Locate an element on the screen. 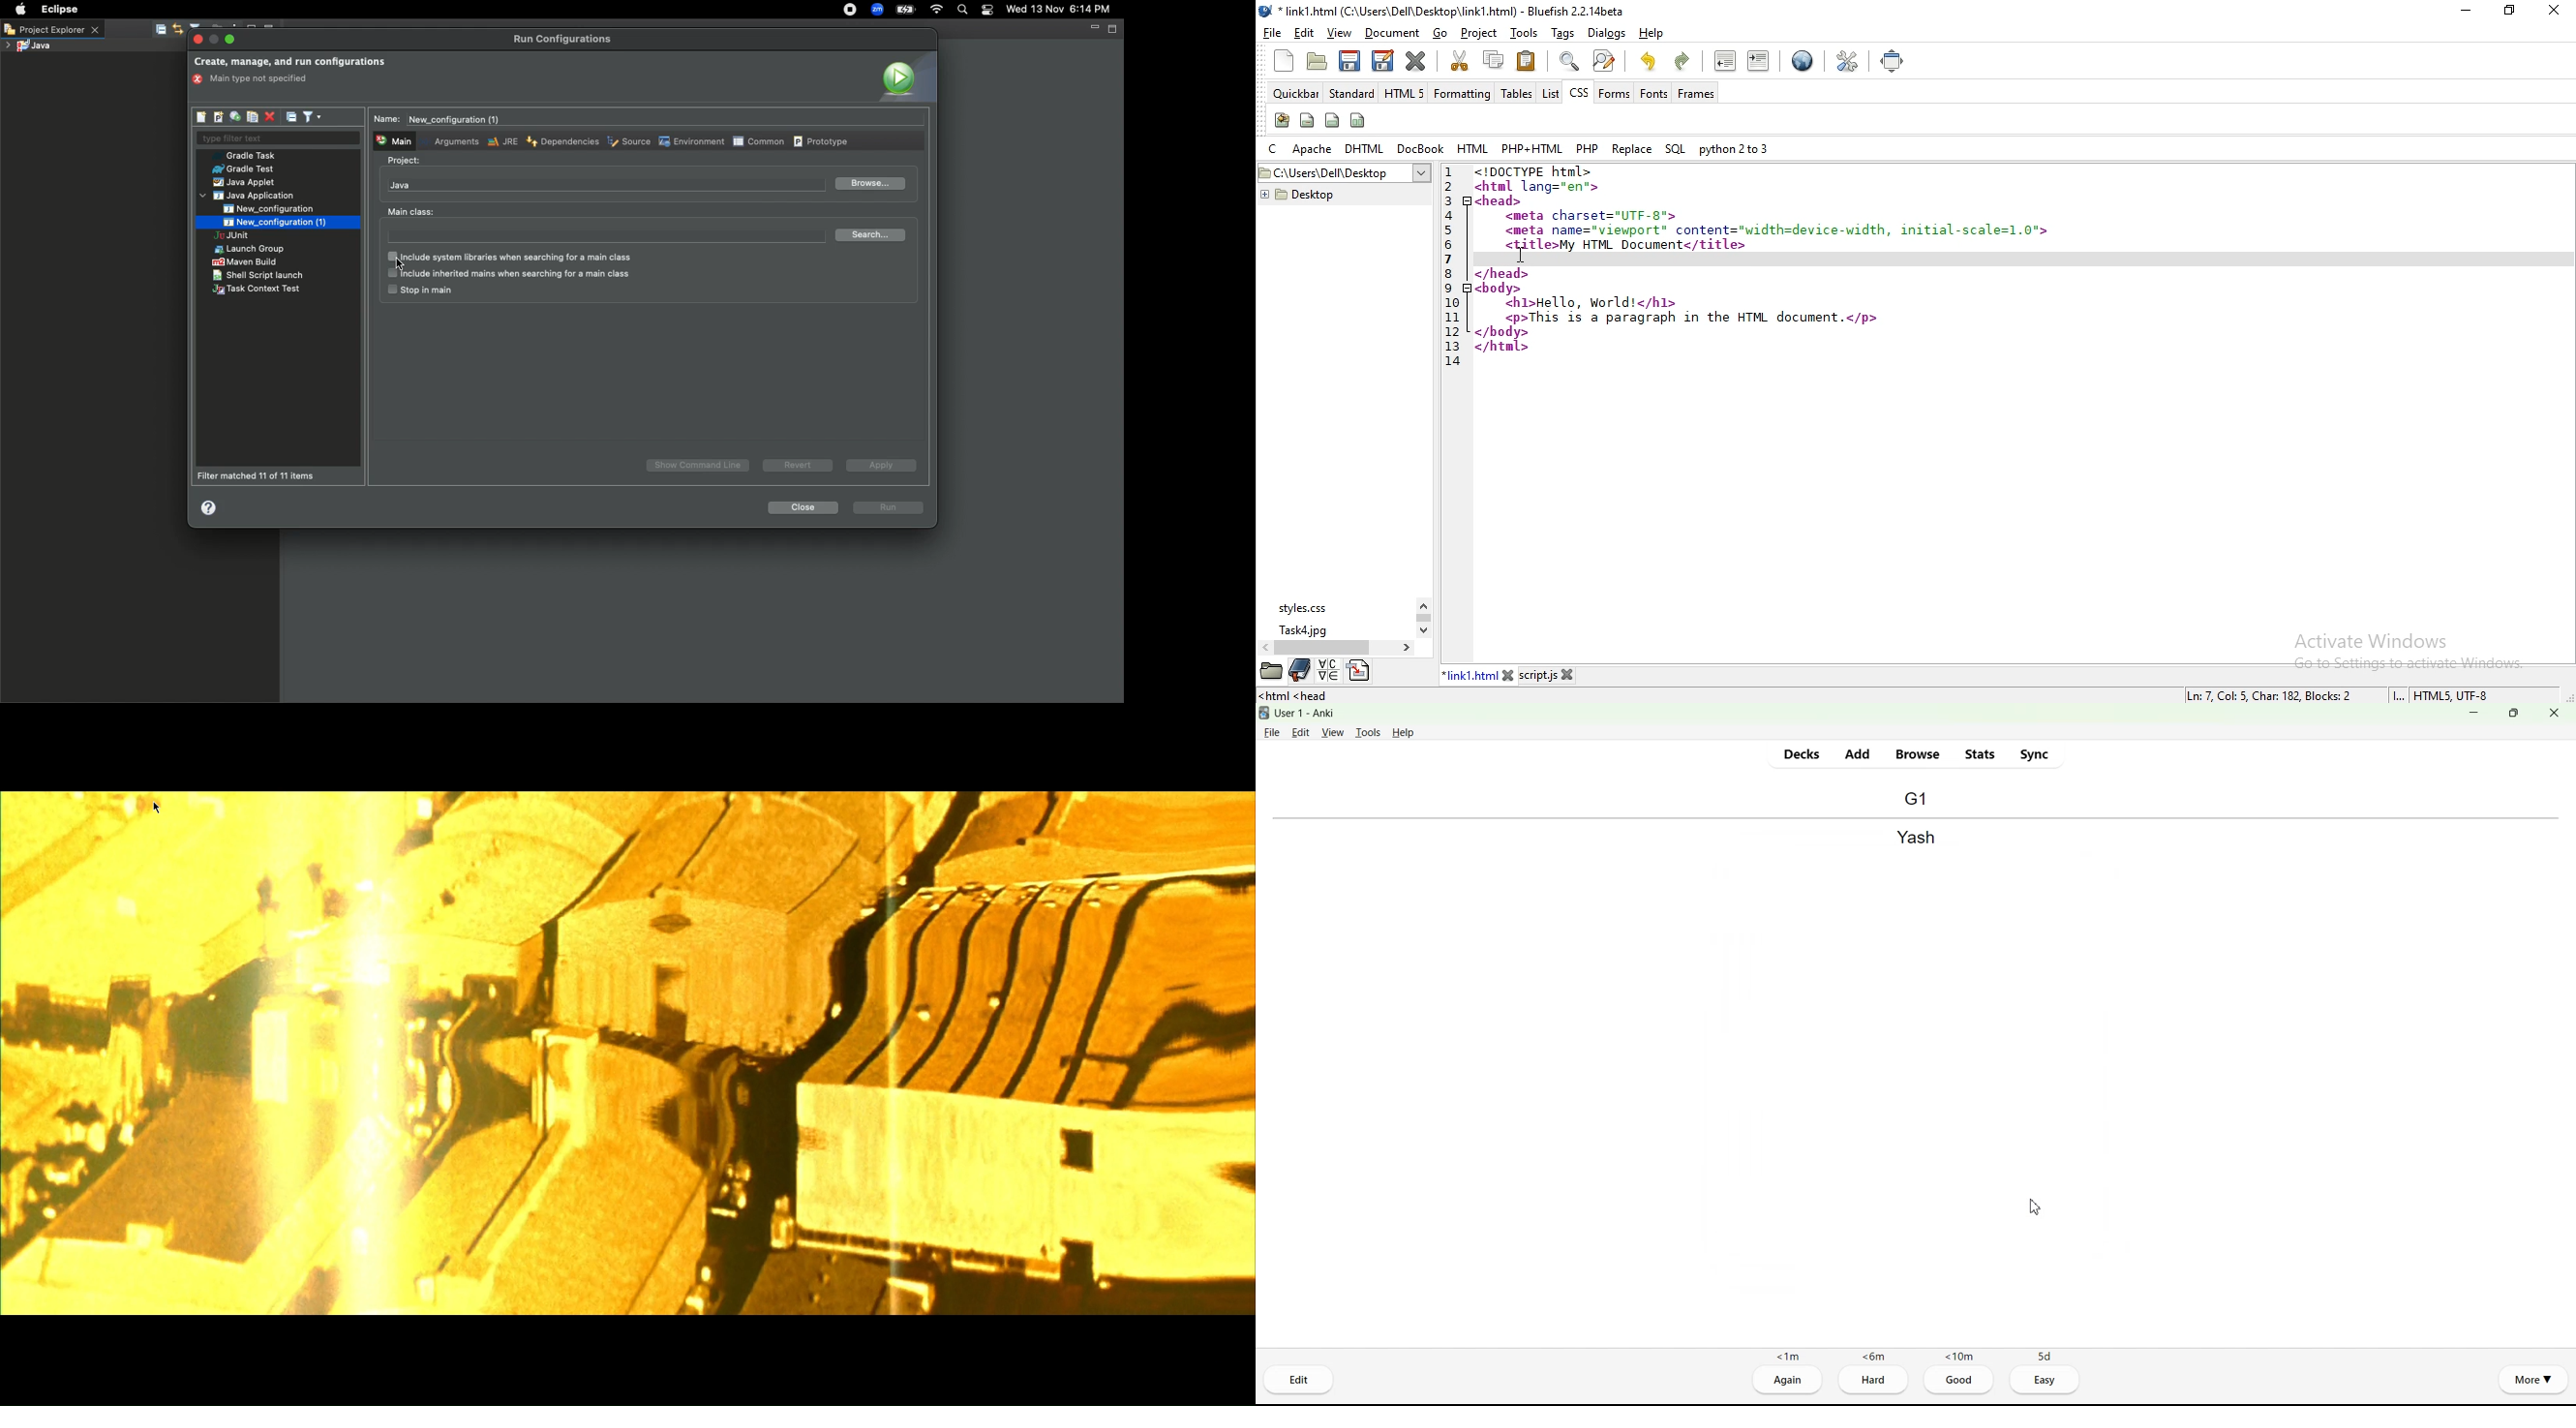 Image resolution: width=2576 pixels, height=1428 pixels. dhtml is located at coordinates (1364, 149).